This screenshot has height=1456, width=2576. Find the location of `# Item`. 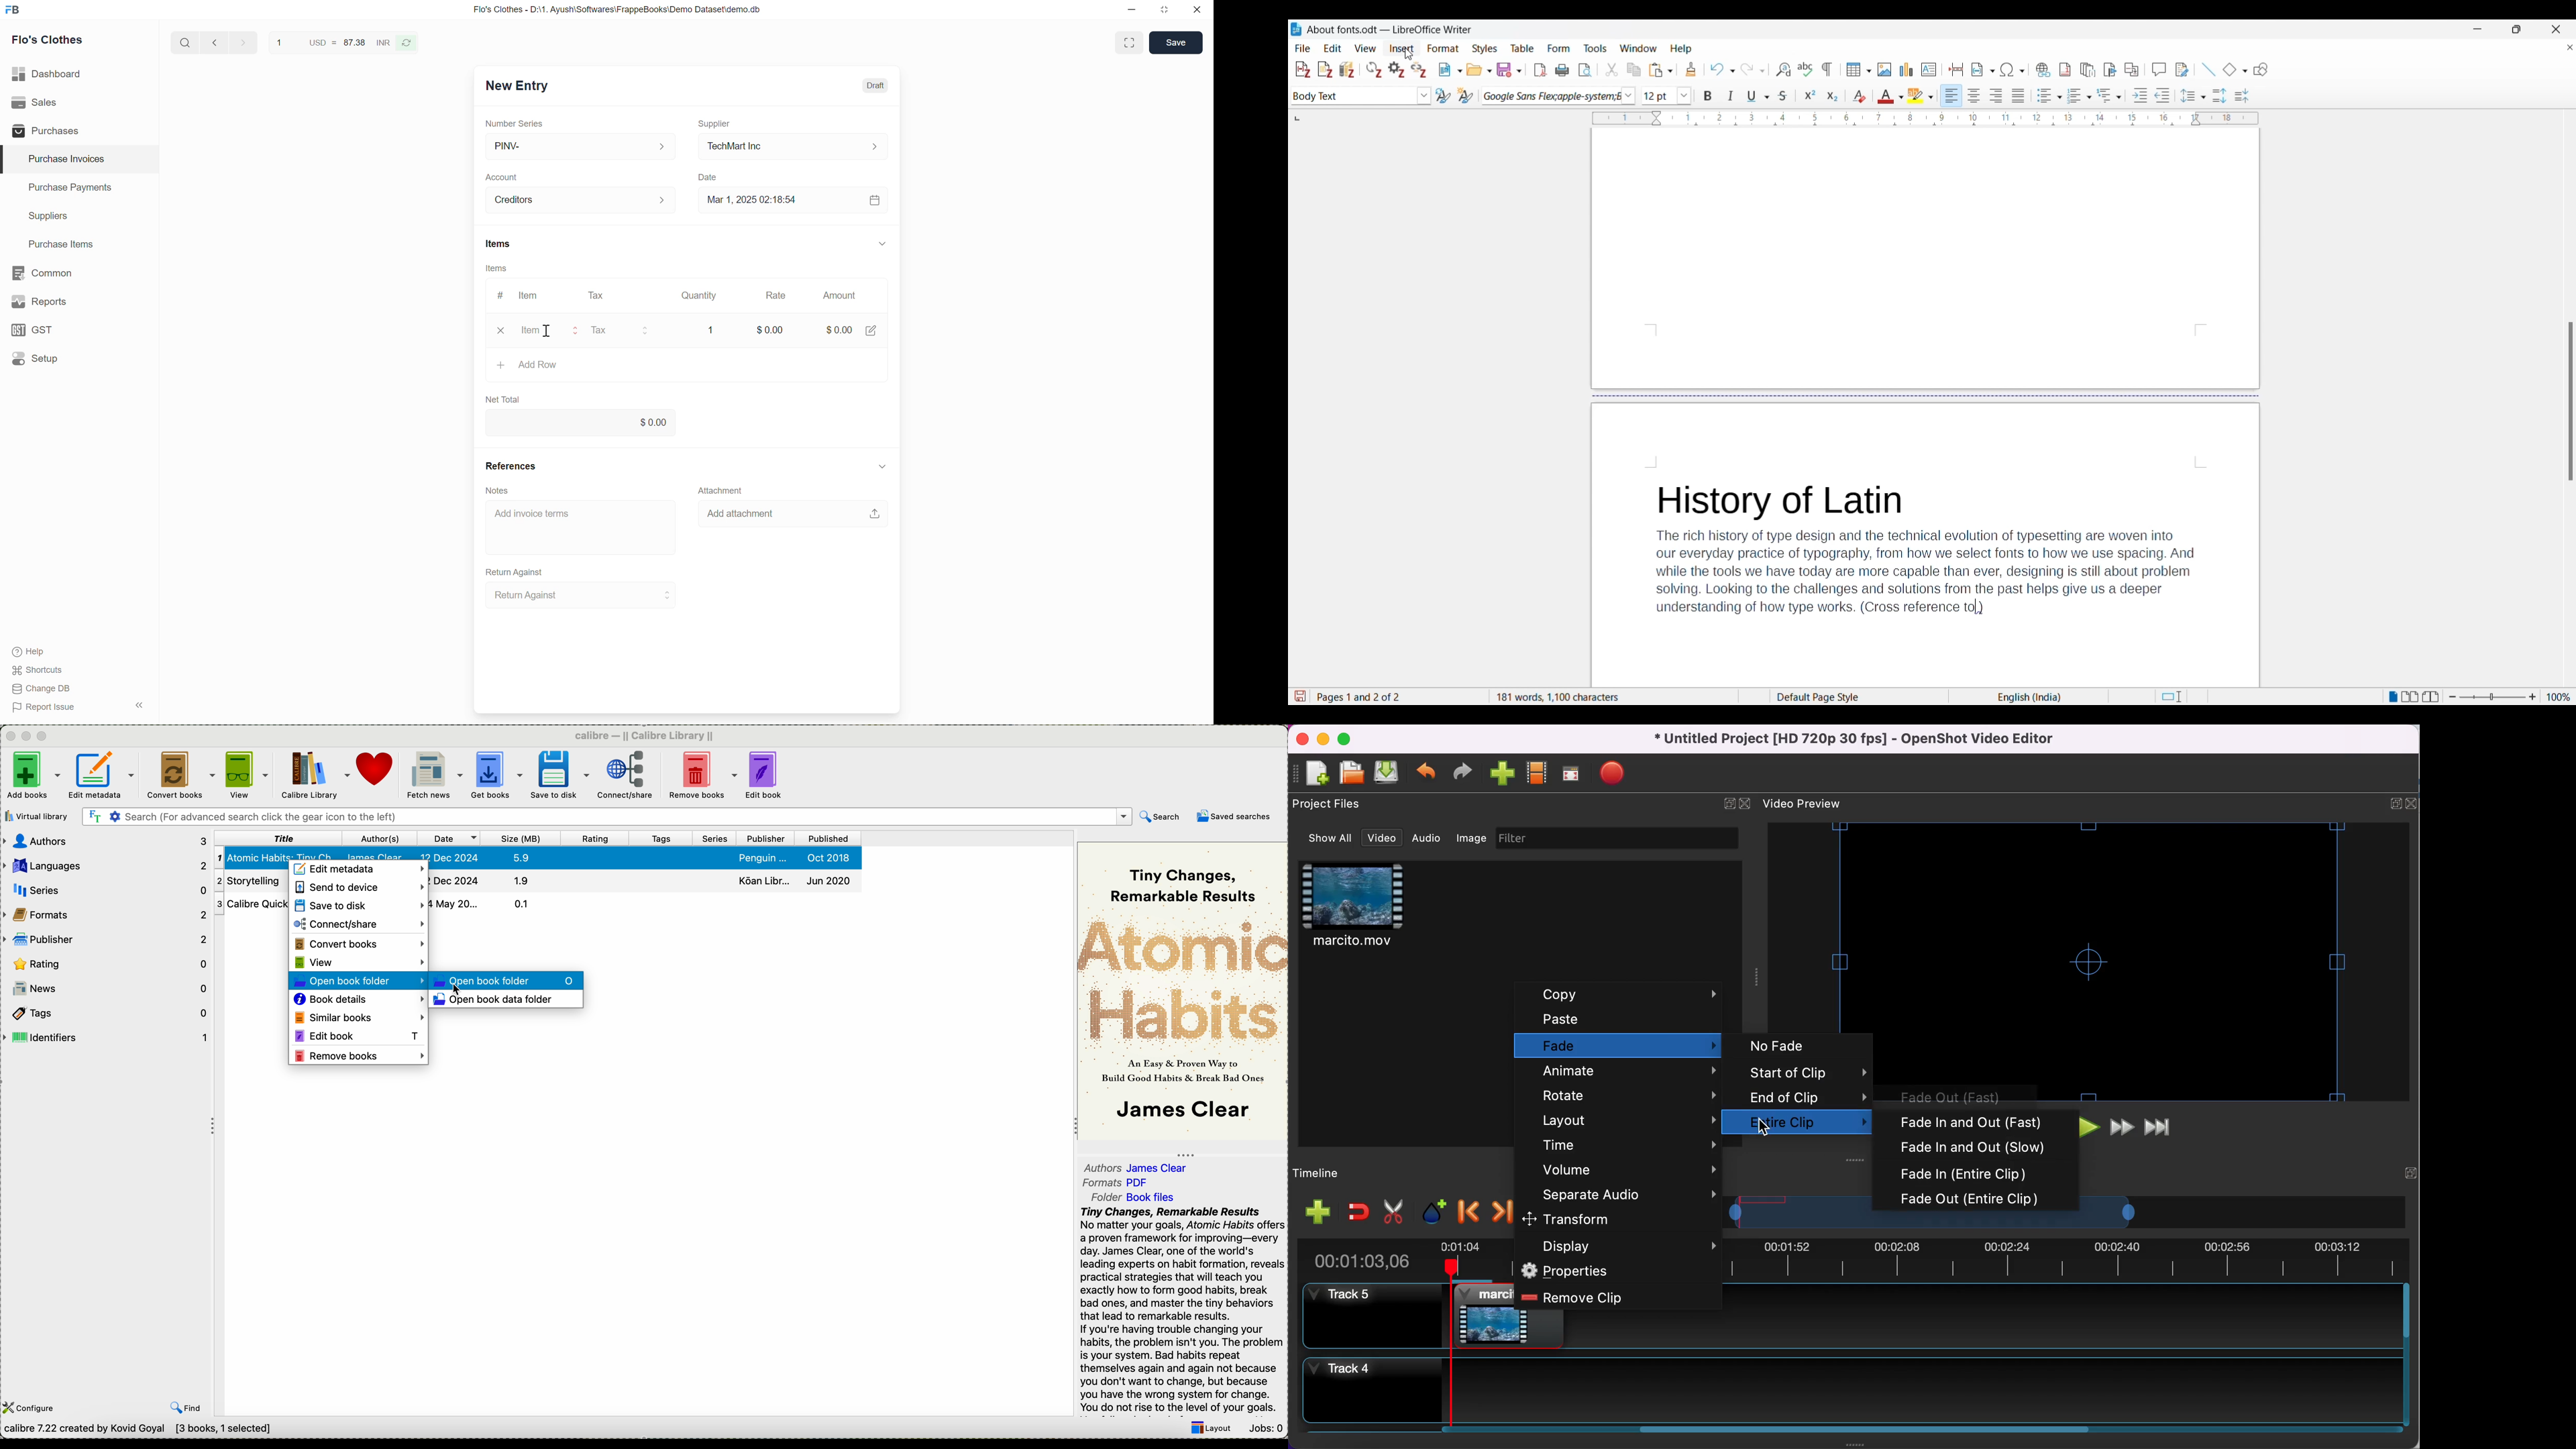

# Item is located at coordinates (519, 295).